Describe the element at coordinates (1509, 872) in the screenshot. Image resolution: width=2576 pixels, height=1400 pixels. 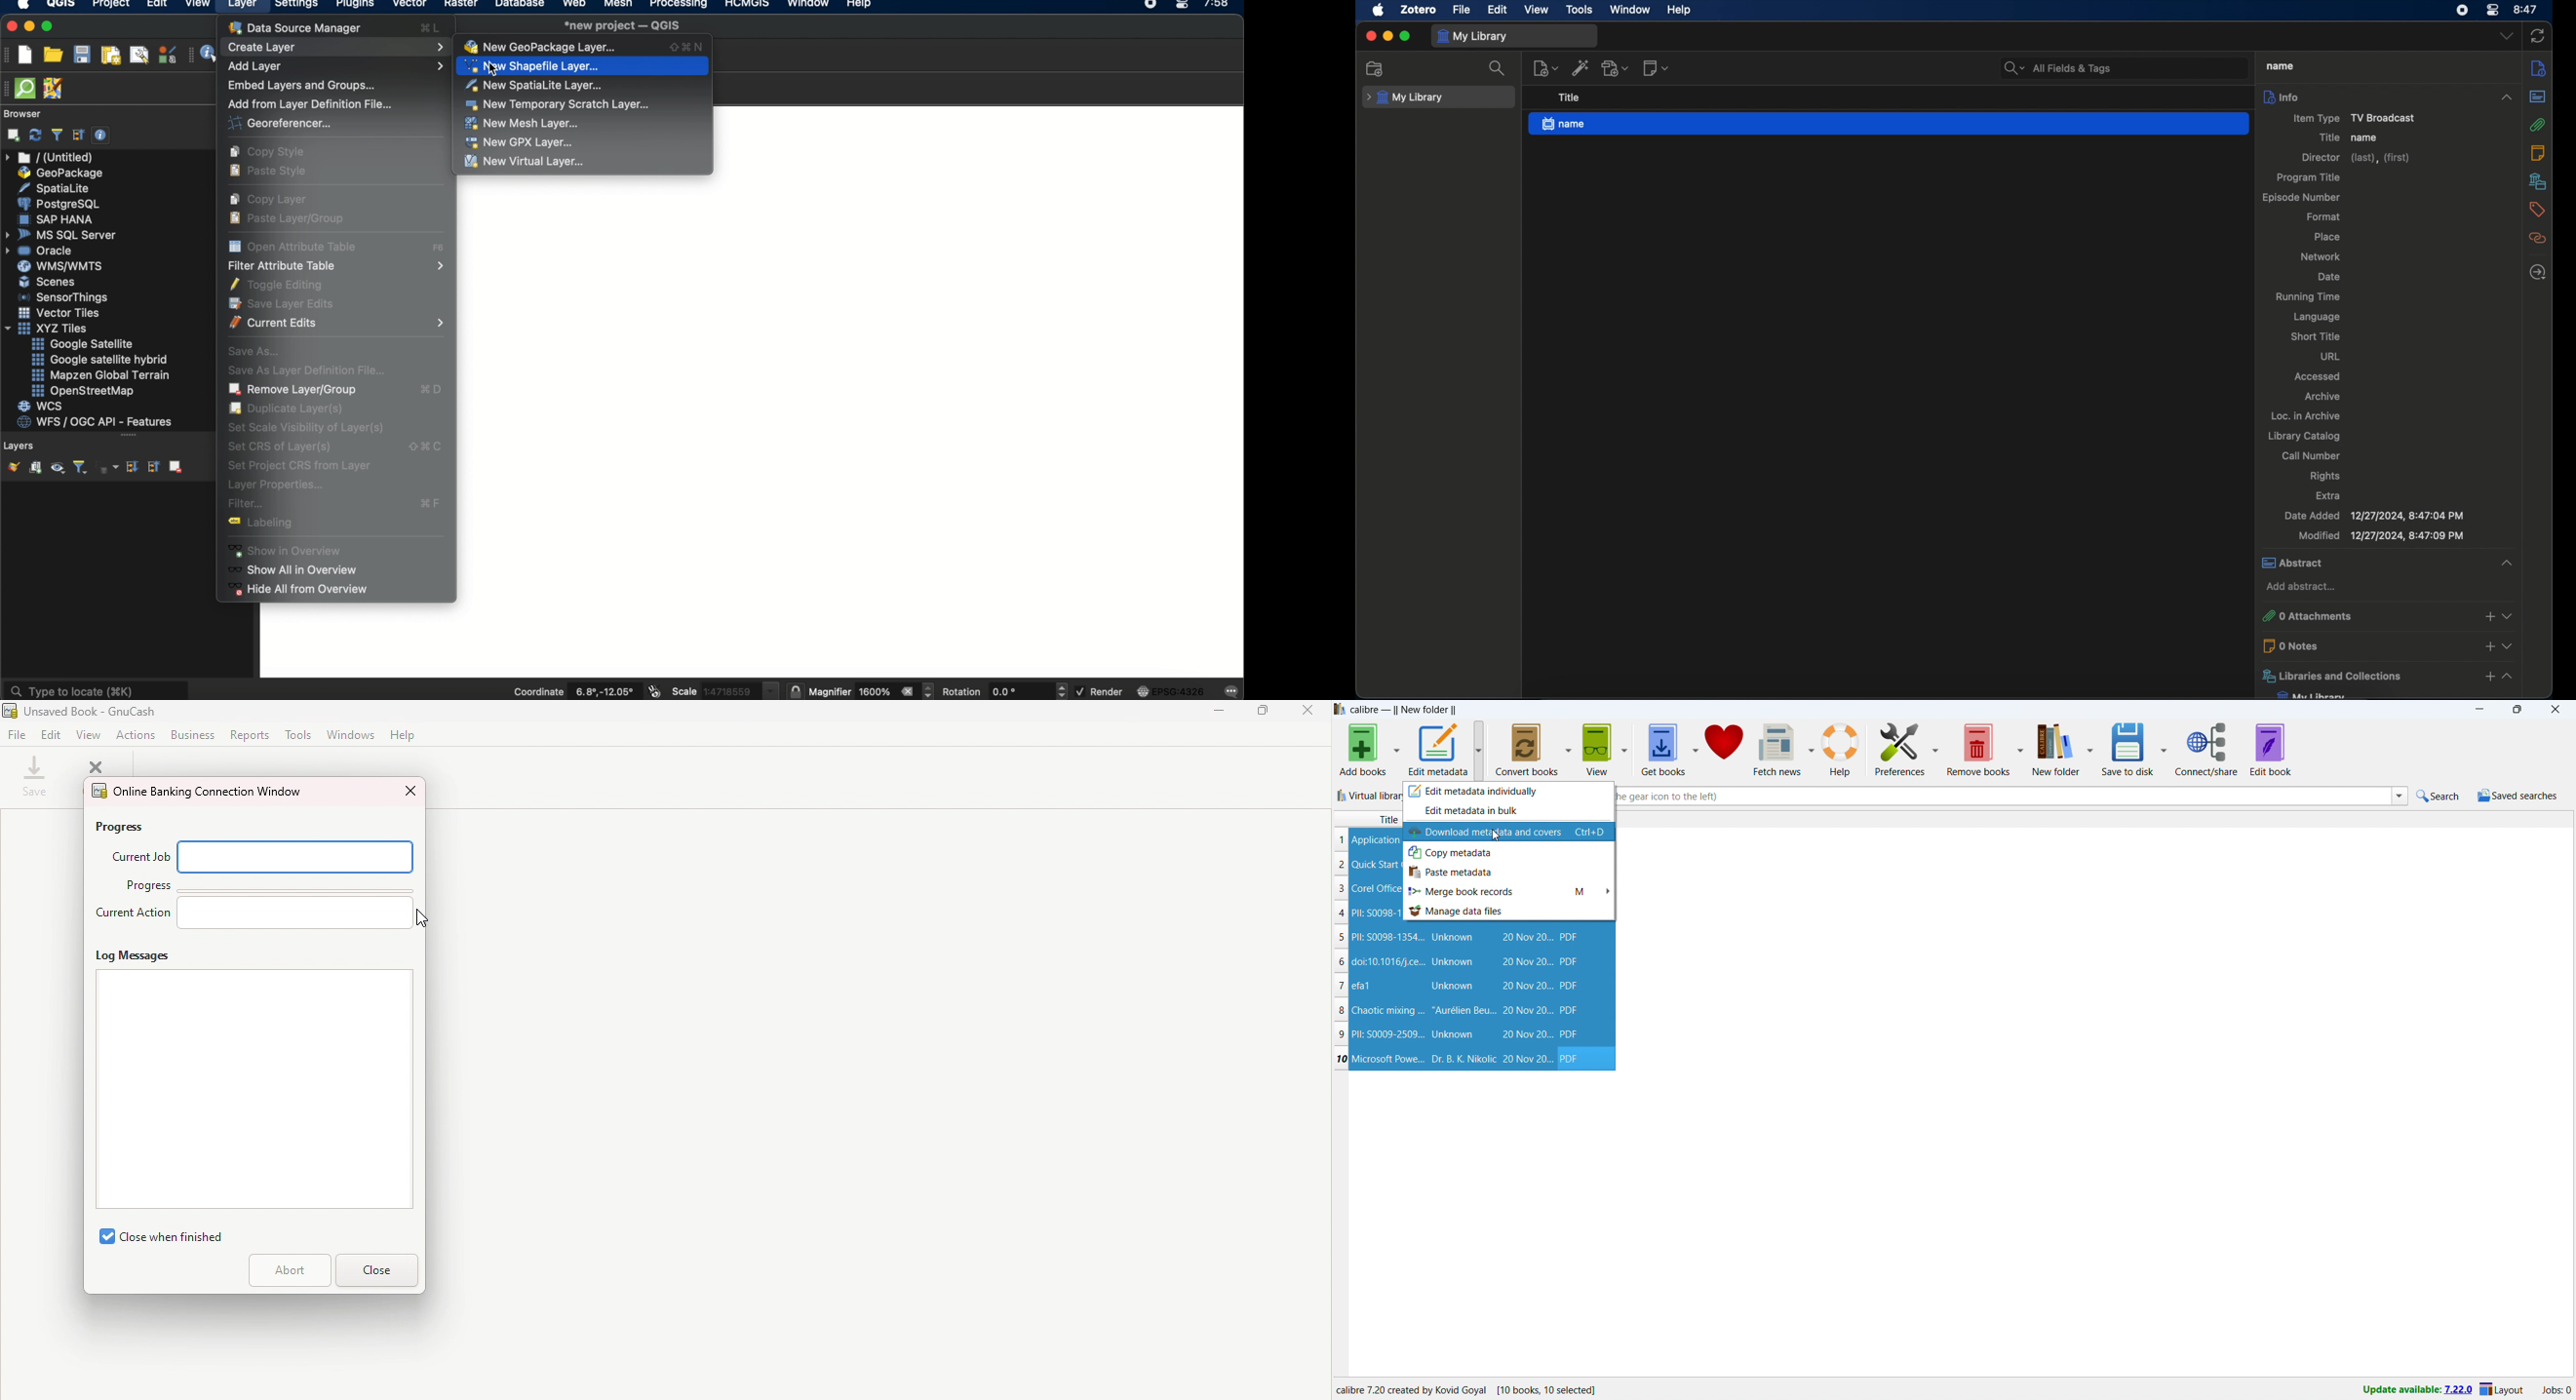
I see `paste metadata` at that location.